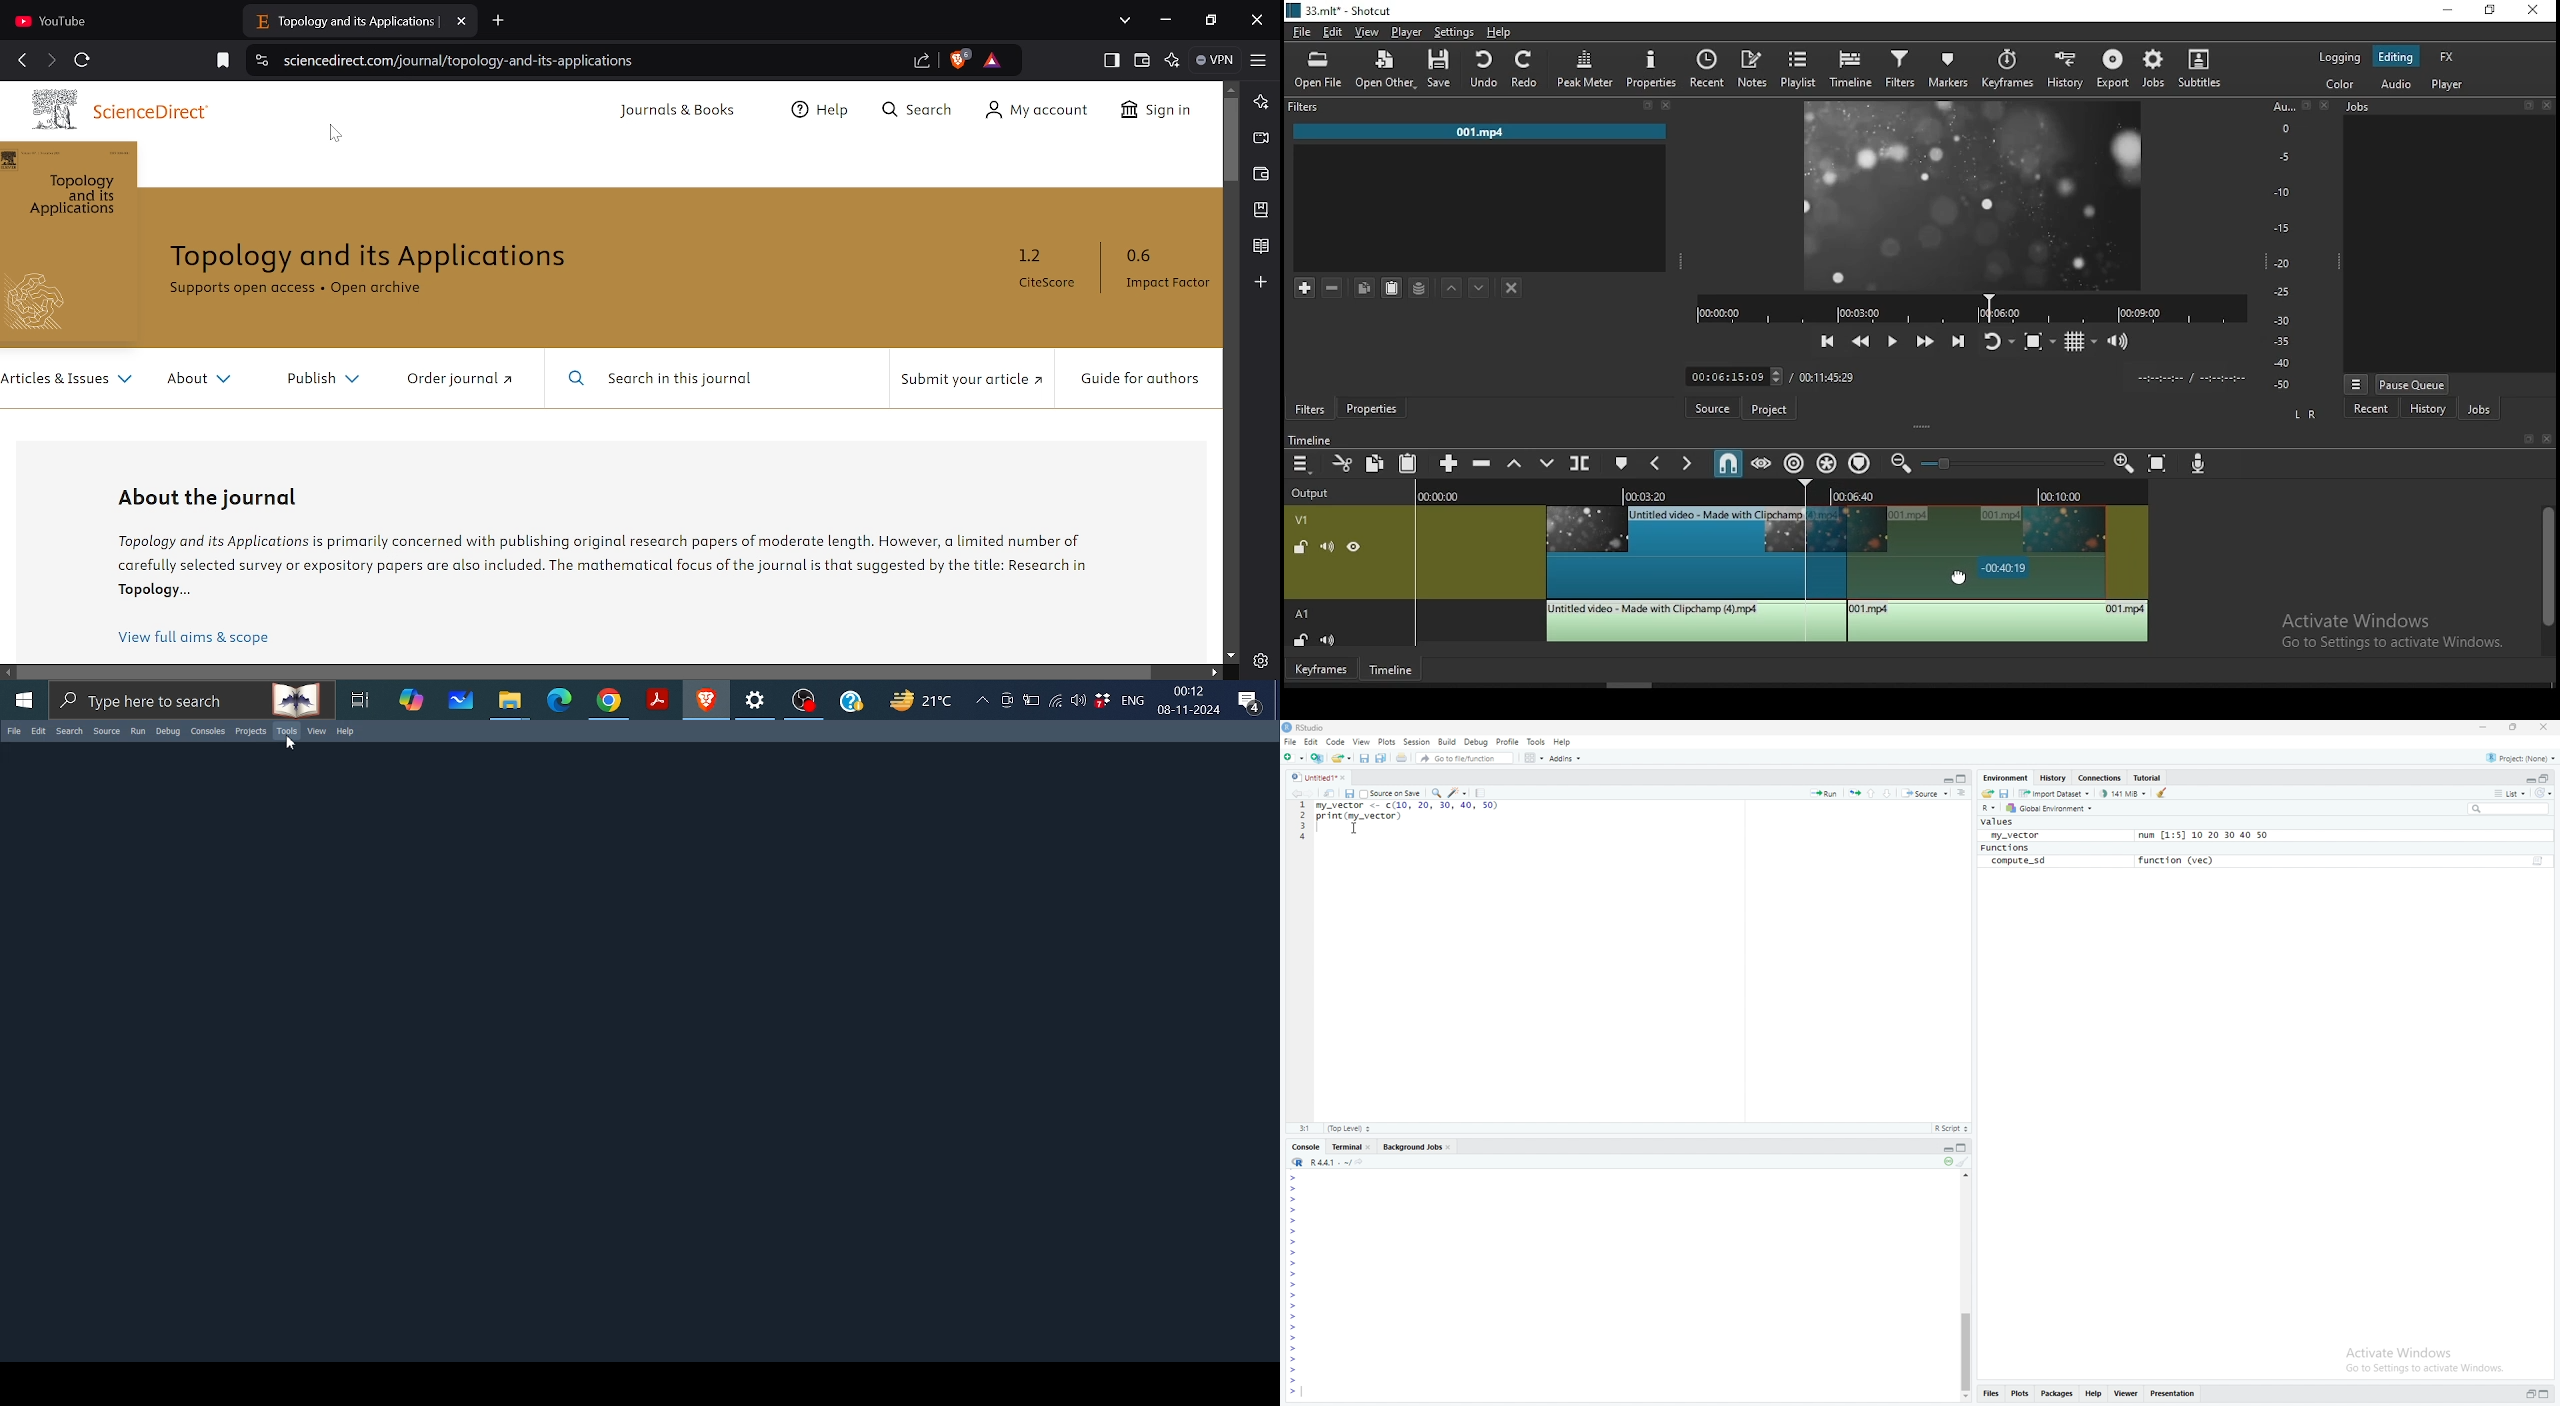 This screenshot has width=2576, height=1428. Describe the element at coordinates (1363, 1161) in the screenshot. I see `View the current working directory` at that location.